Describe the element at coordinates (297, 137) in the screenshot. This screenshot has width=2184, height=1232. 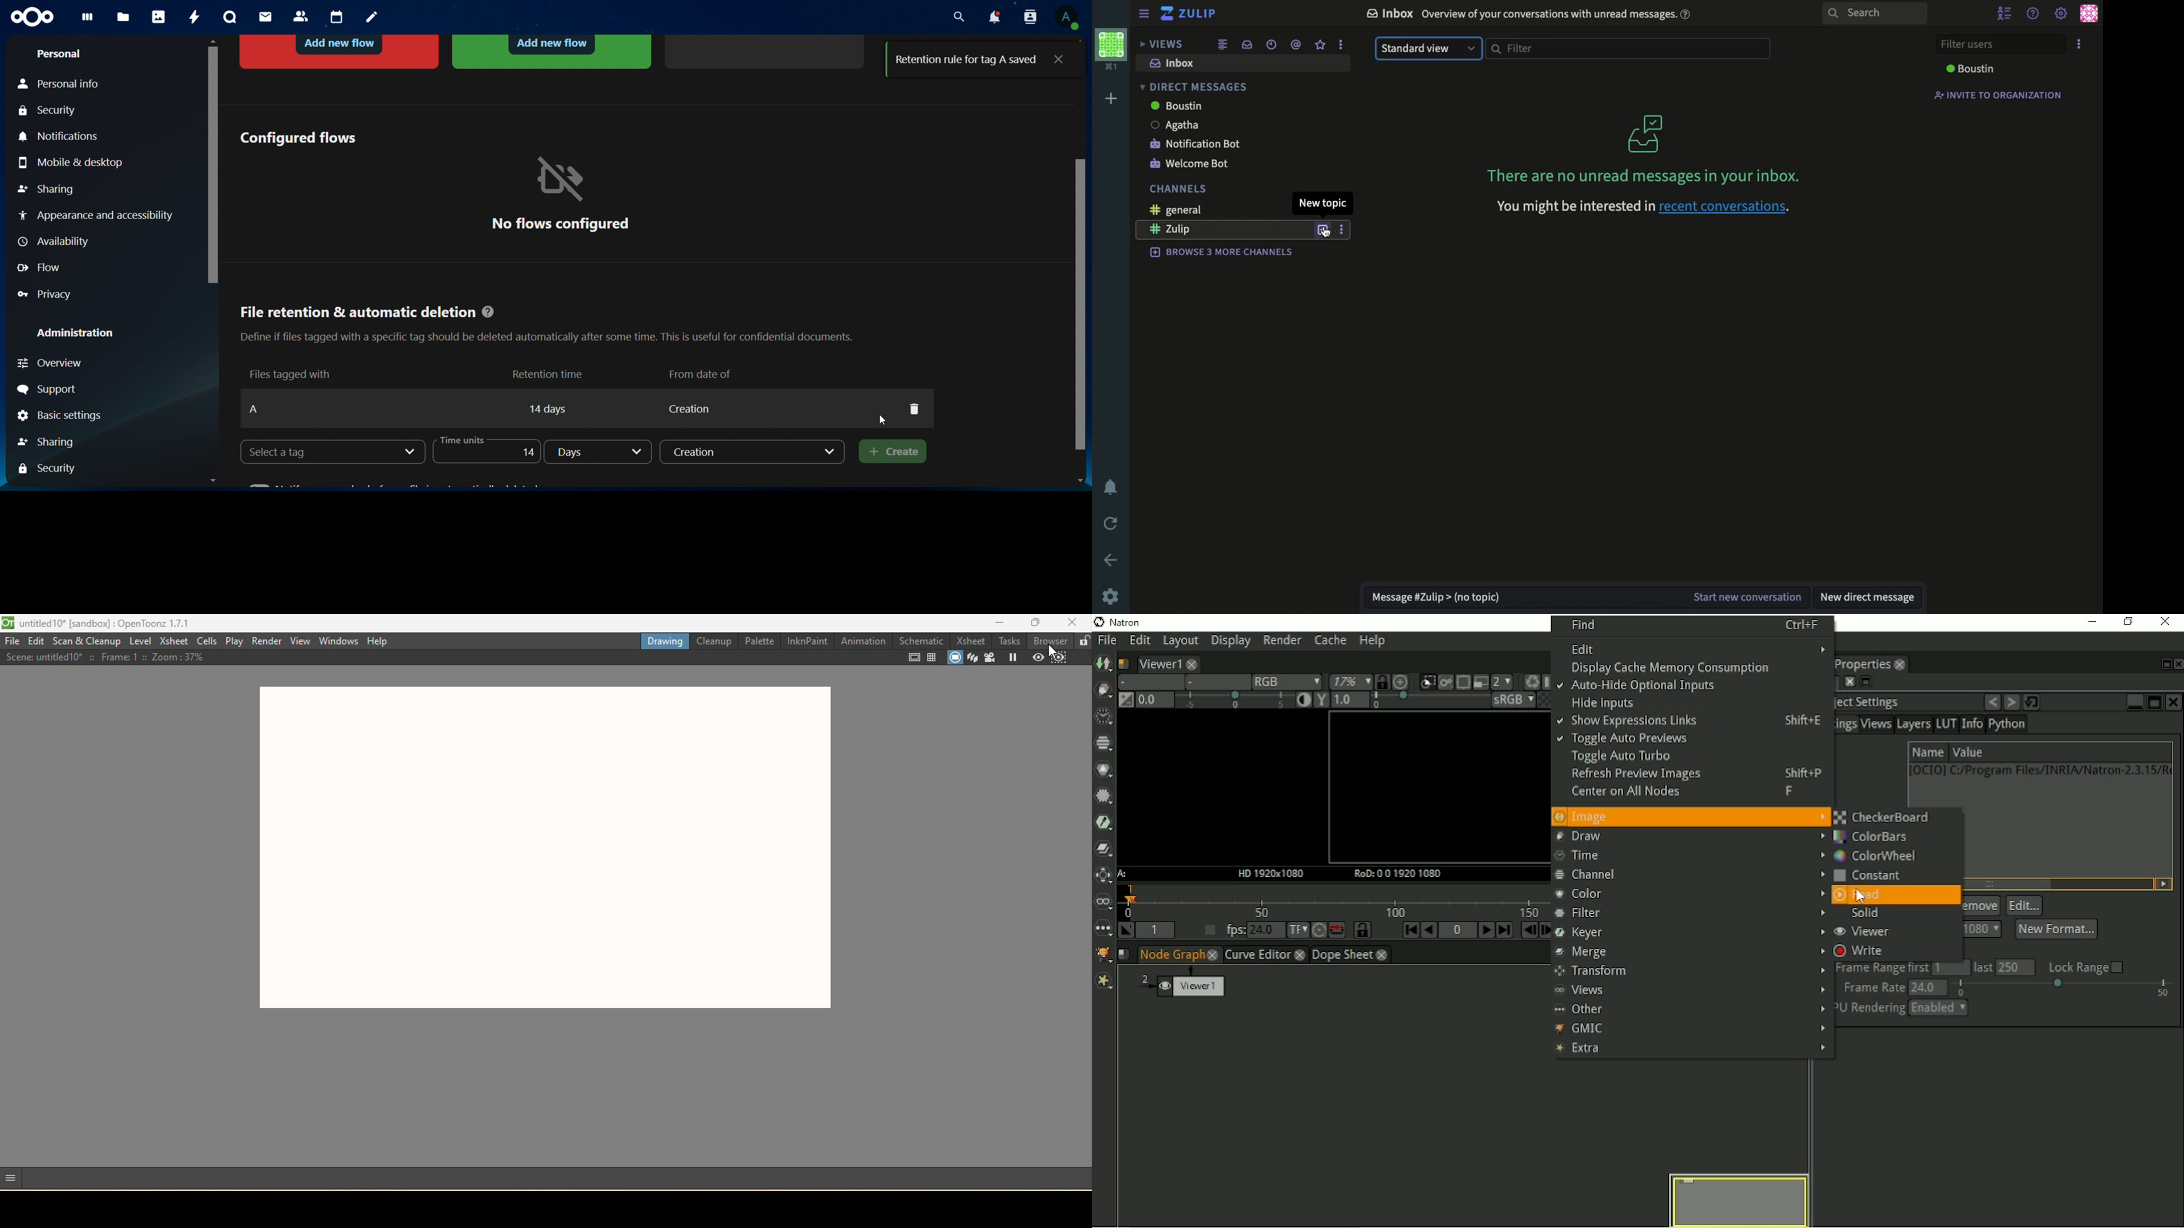
I see `configured flows` at that location.